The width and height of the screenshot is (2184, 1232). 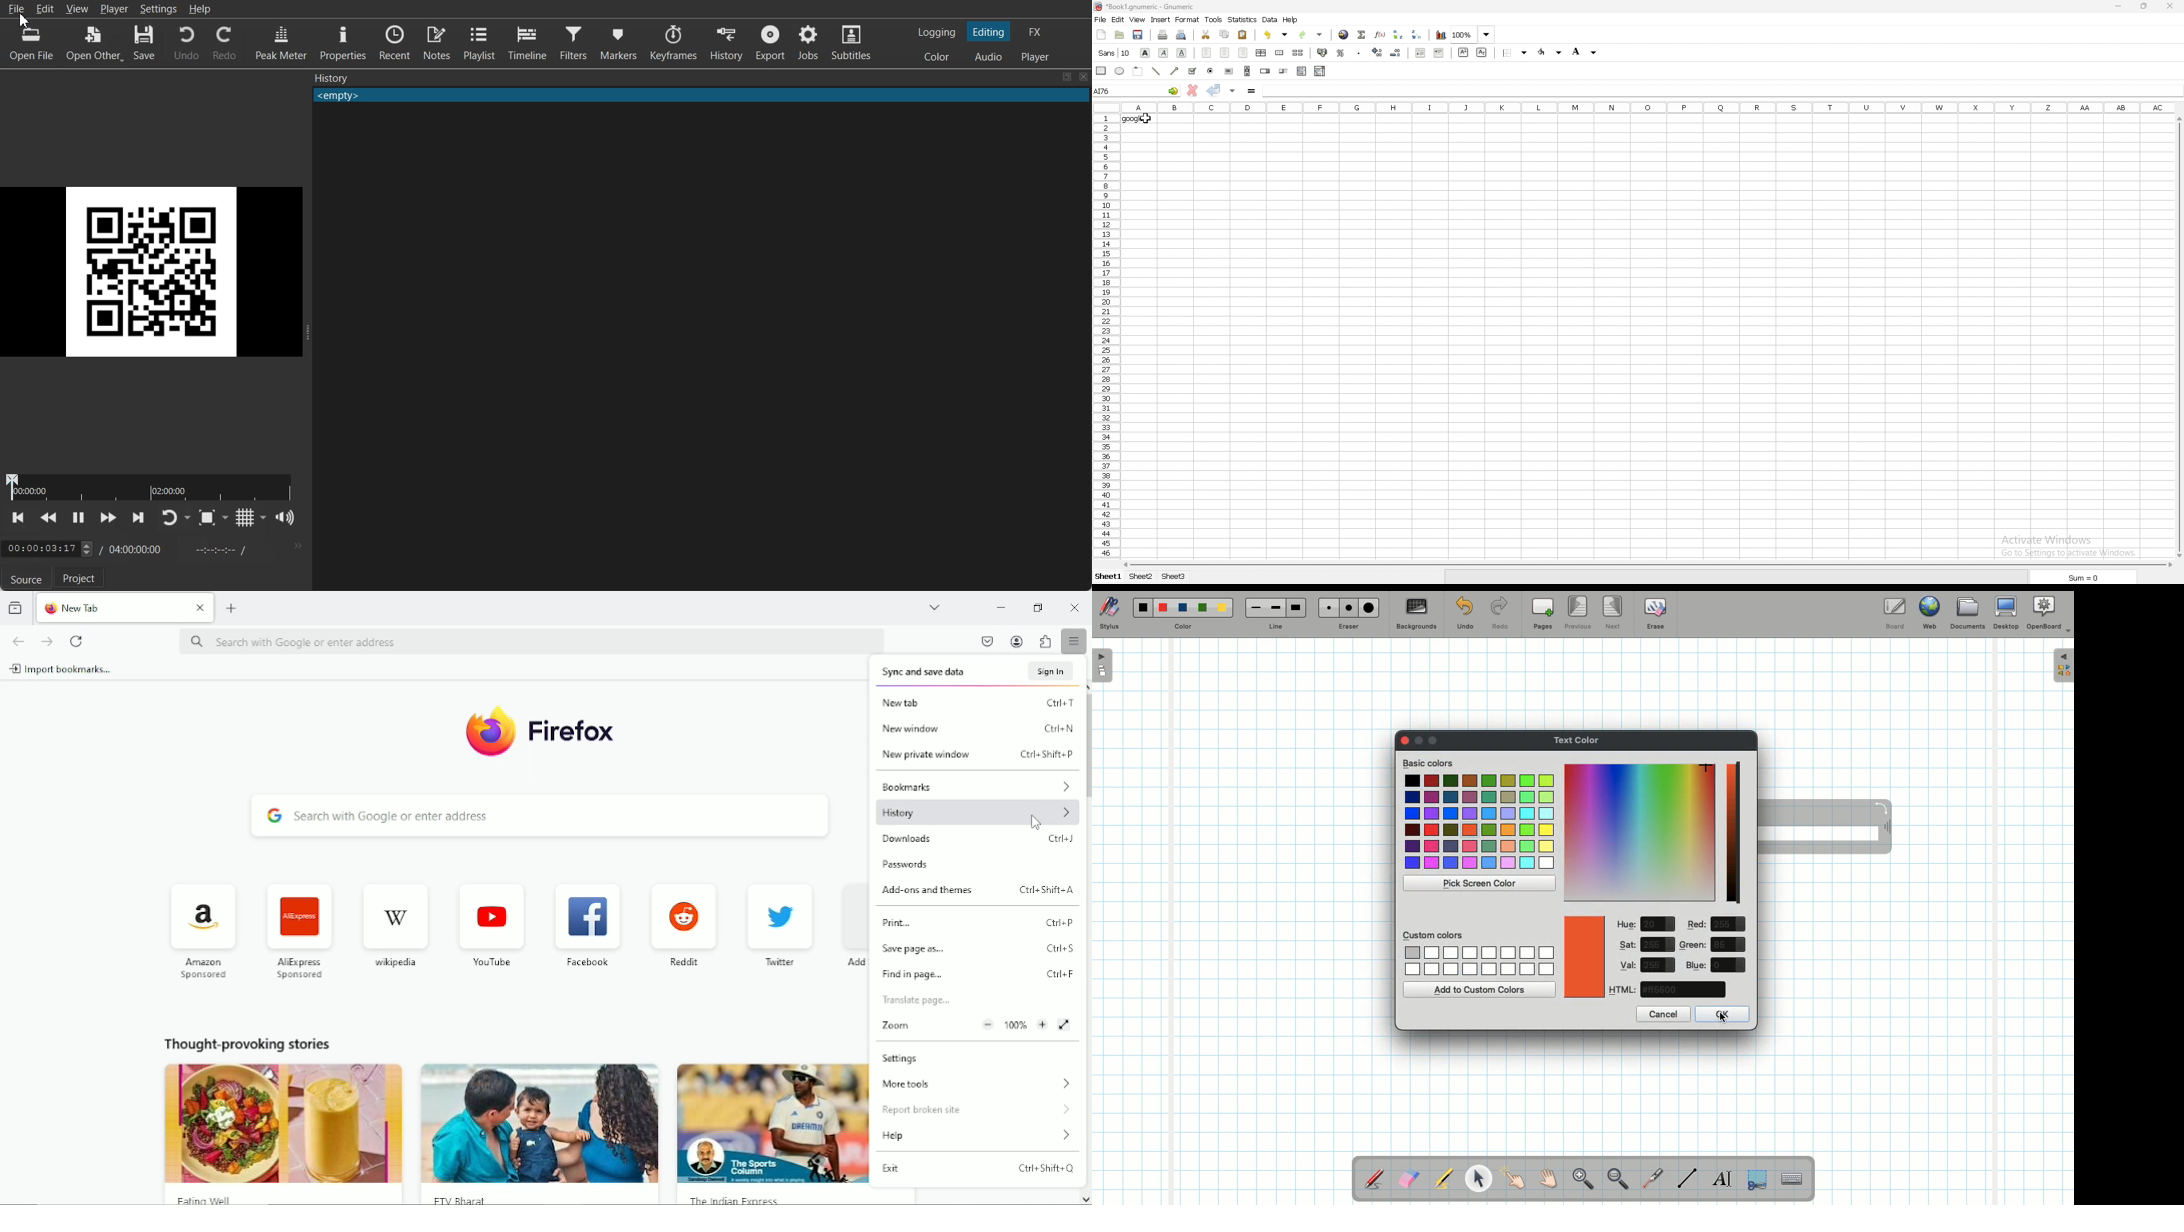 I want to click on search with Google or enter address, so click(x=532, y=644).